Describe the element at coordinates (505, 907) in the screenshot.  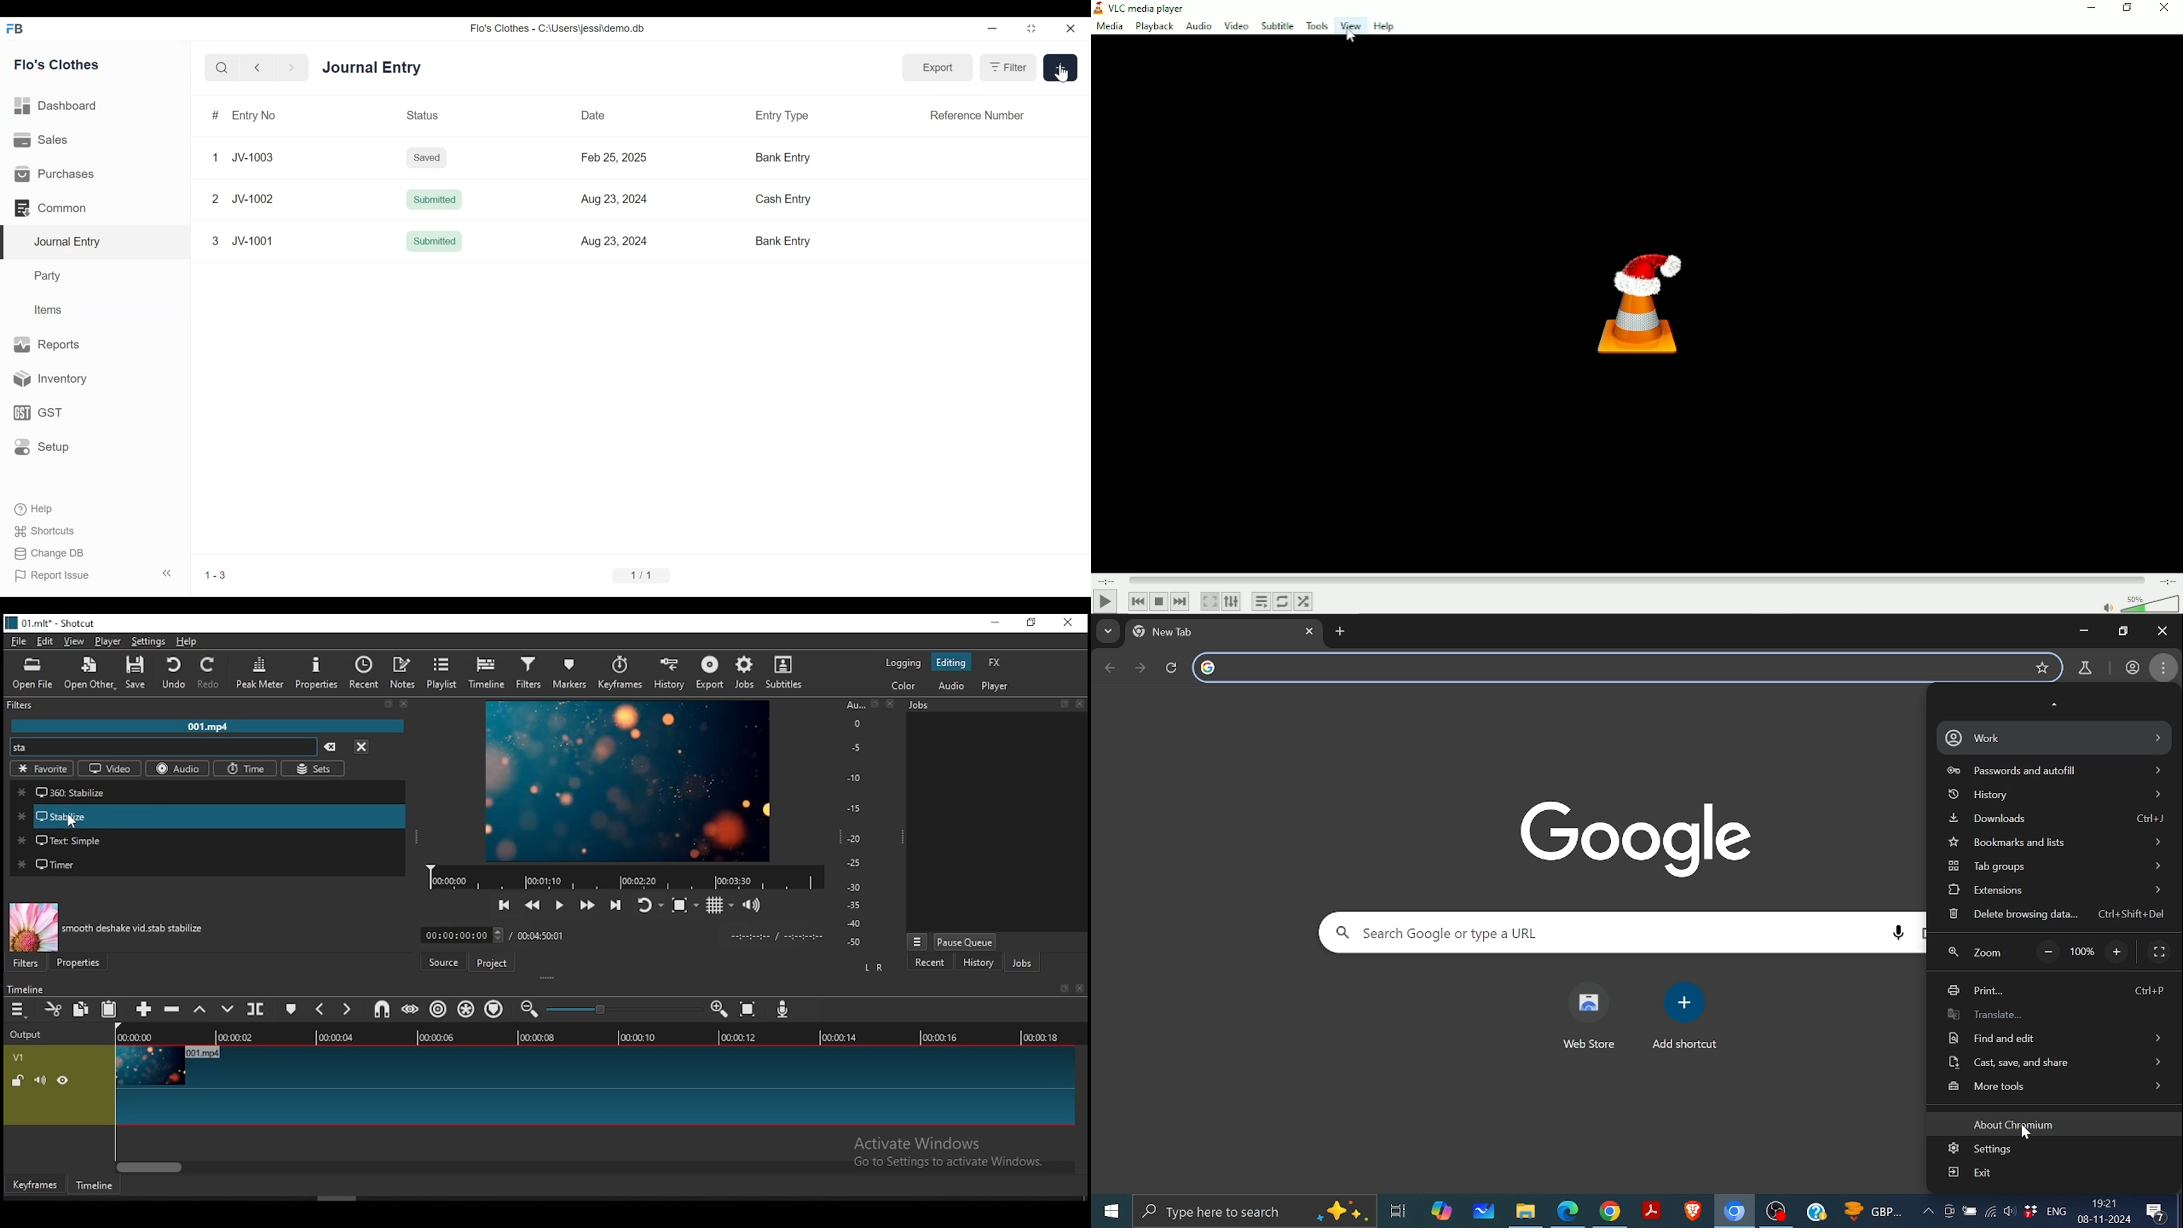
I see `skip to previous point` at that location.